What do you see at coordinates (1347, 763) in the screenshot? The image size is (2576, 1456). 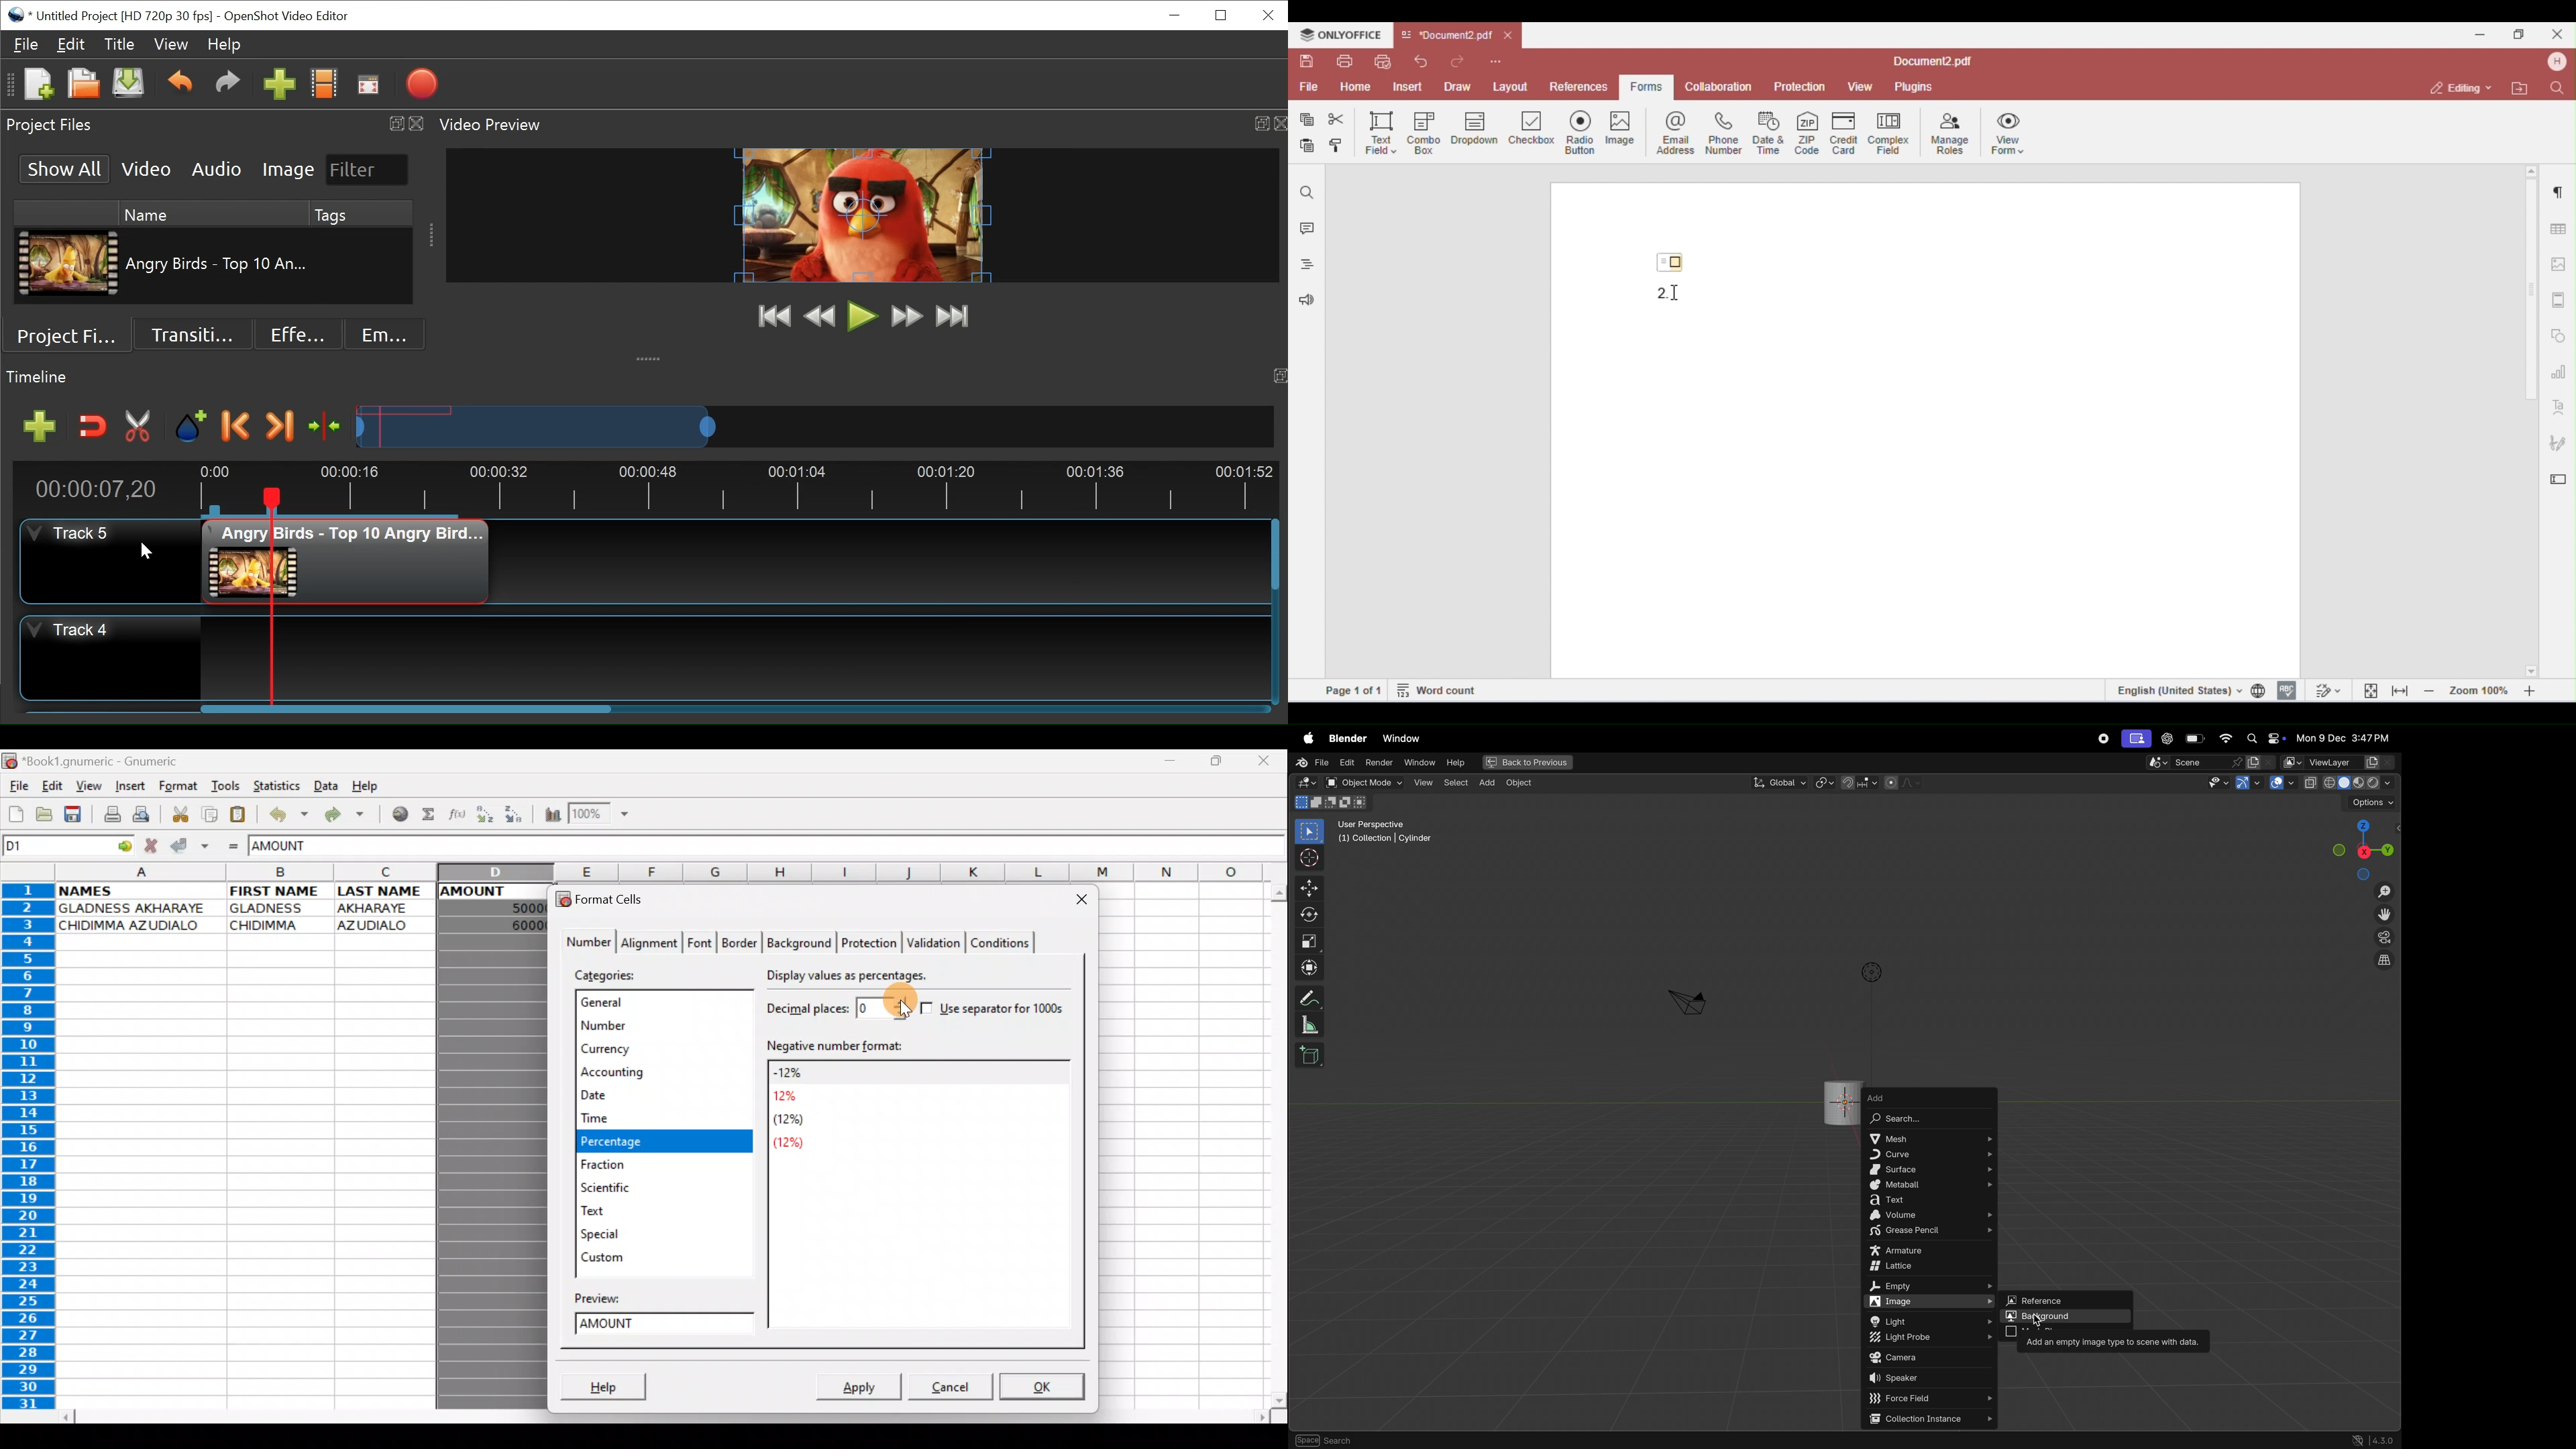 I see `edit` at bounding box center [1347, 763].